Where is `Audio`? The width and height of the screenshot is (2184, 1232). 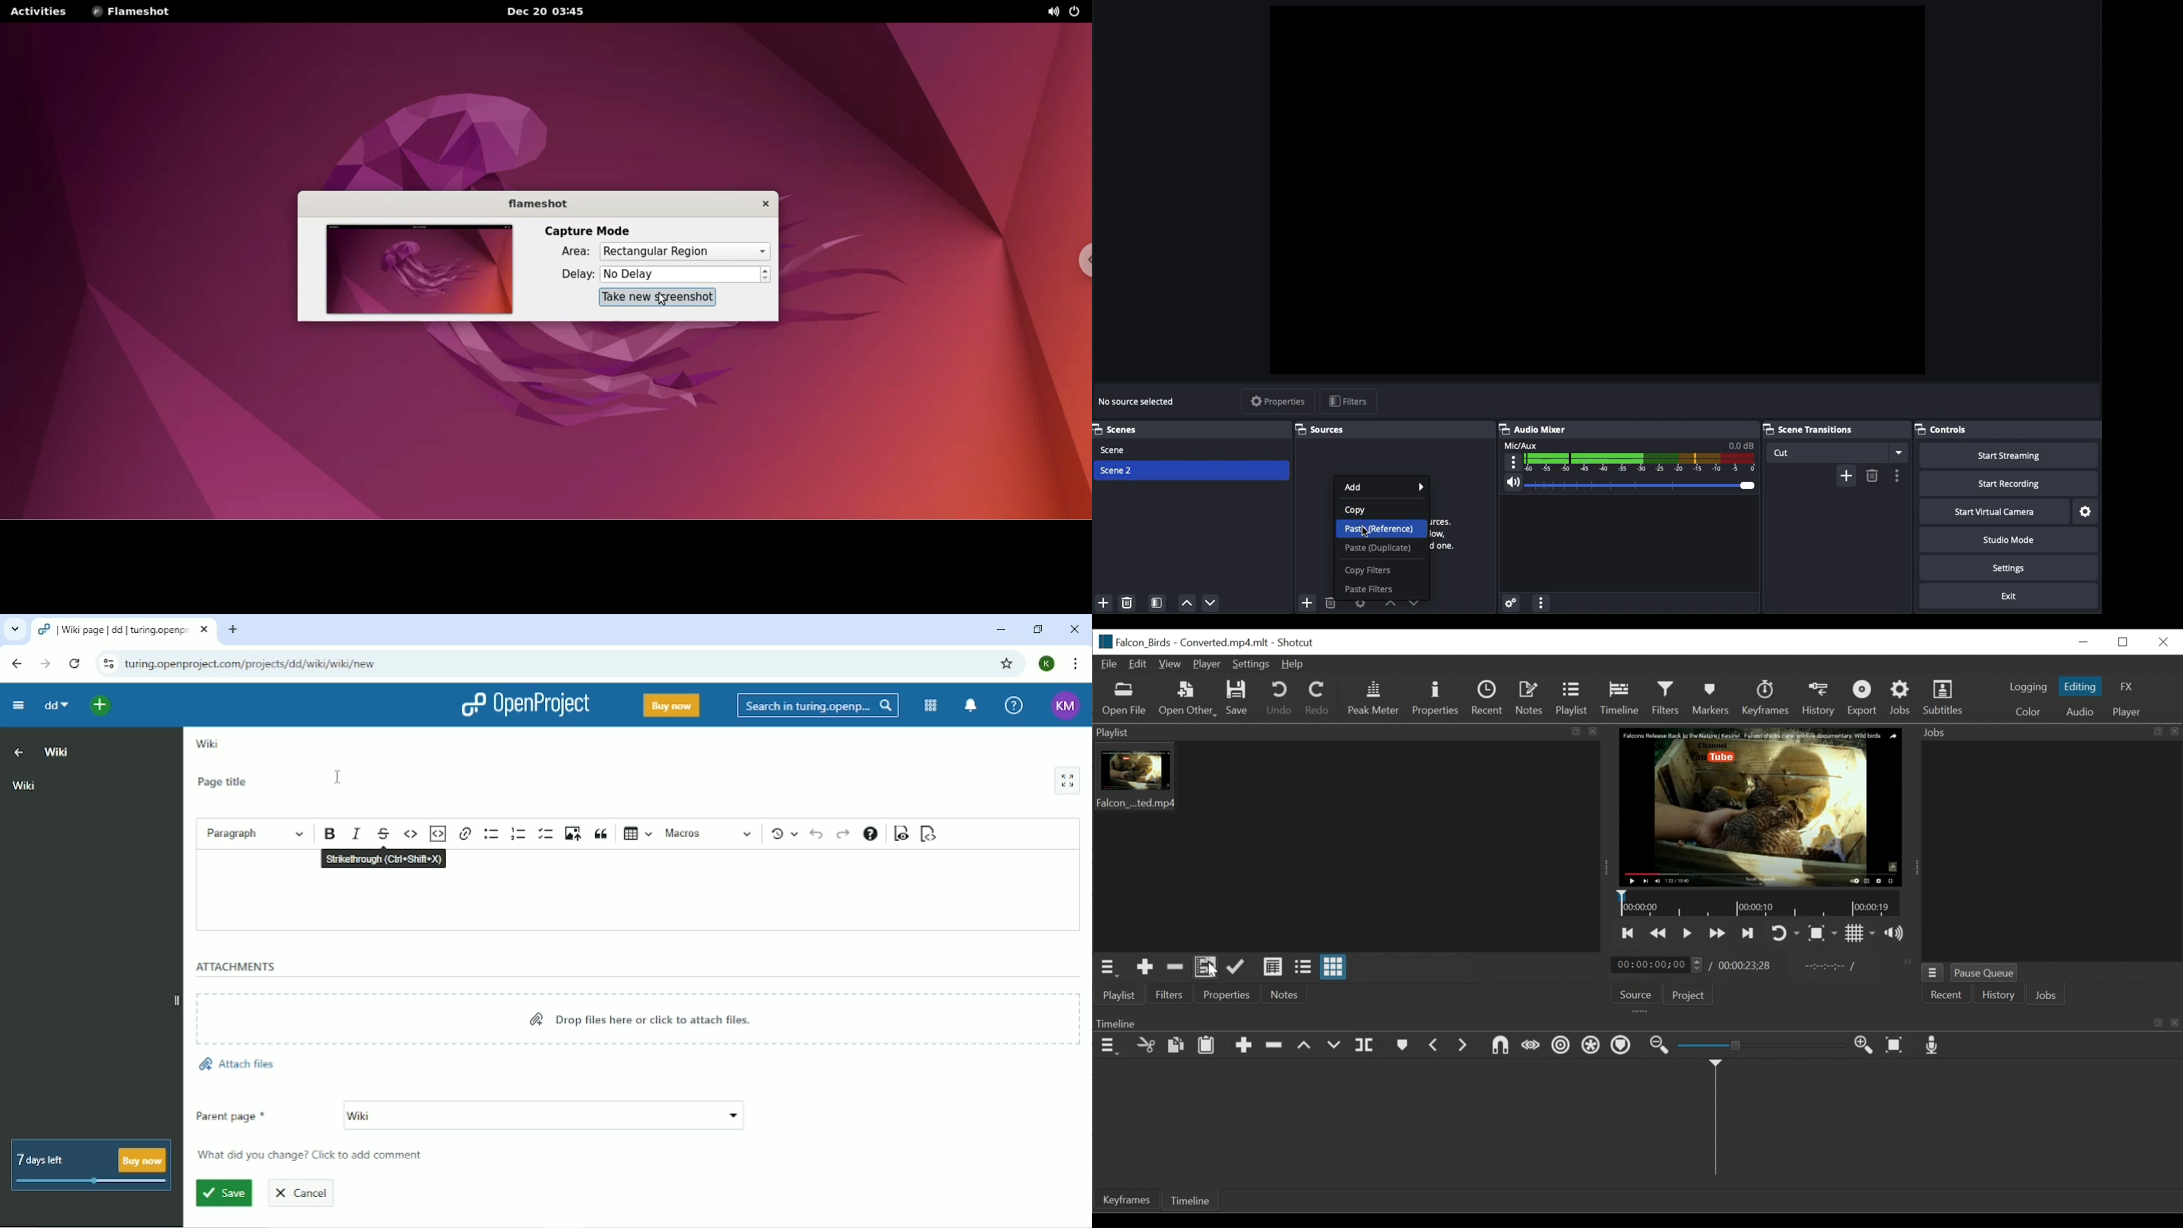
Audio is located at coordinates (2082, 712).